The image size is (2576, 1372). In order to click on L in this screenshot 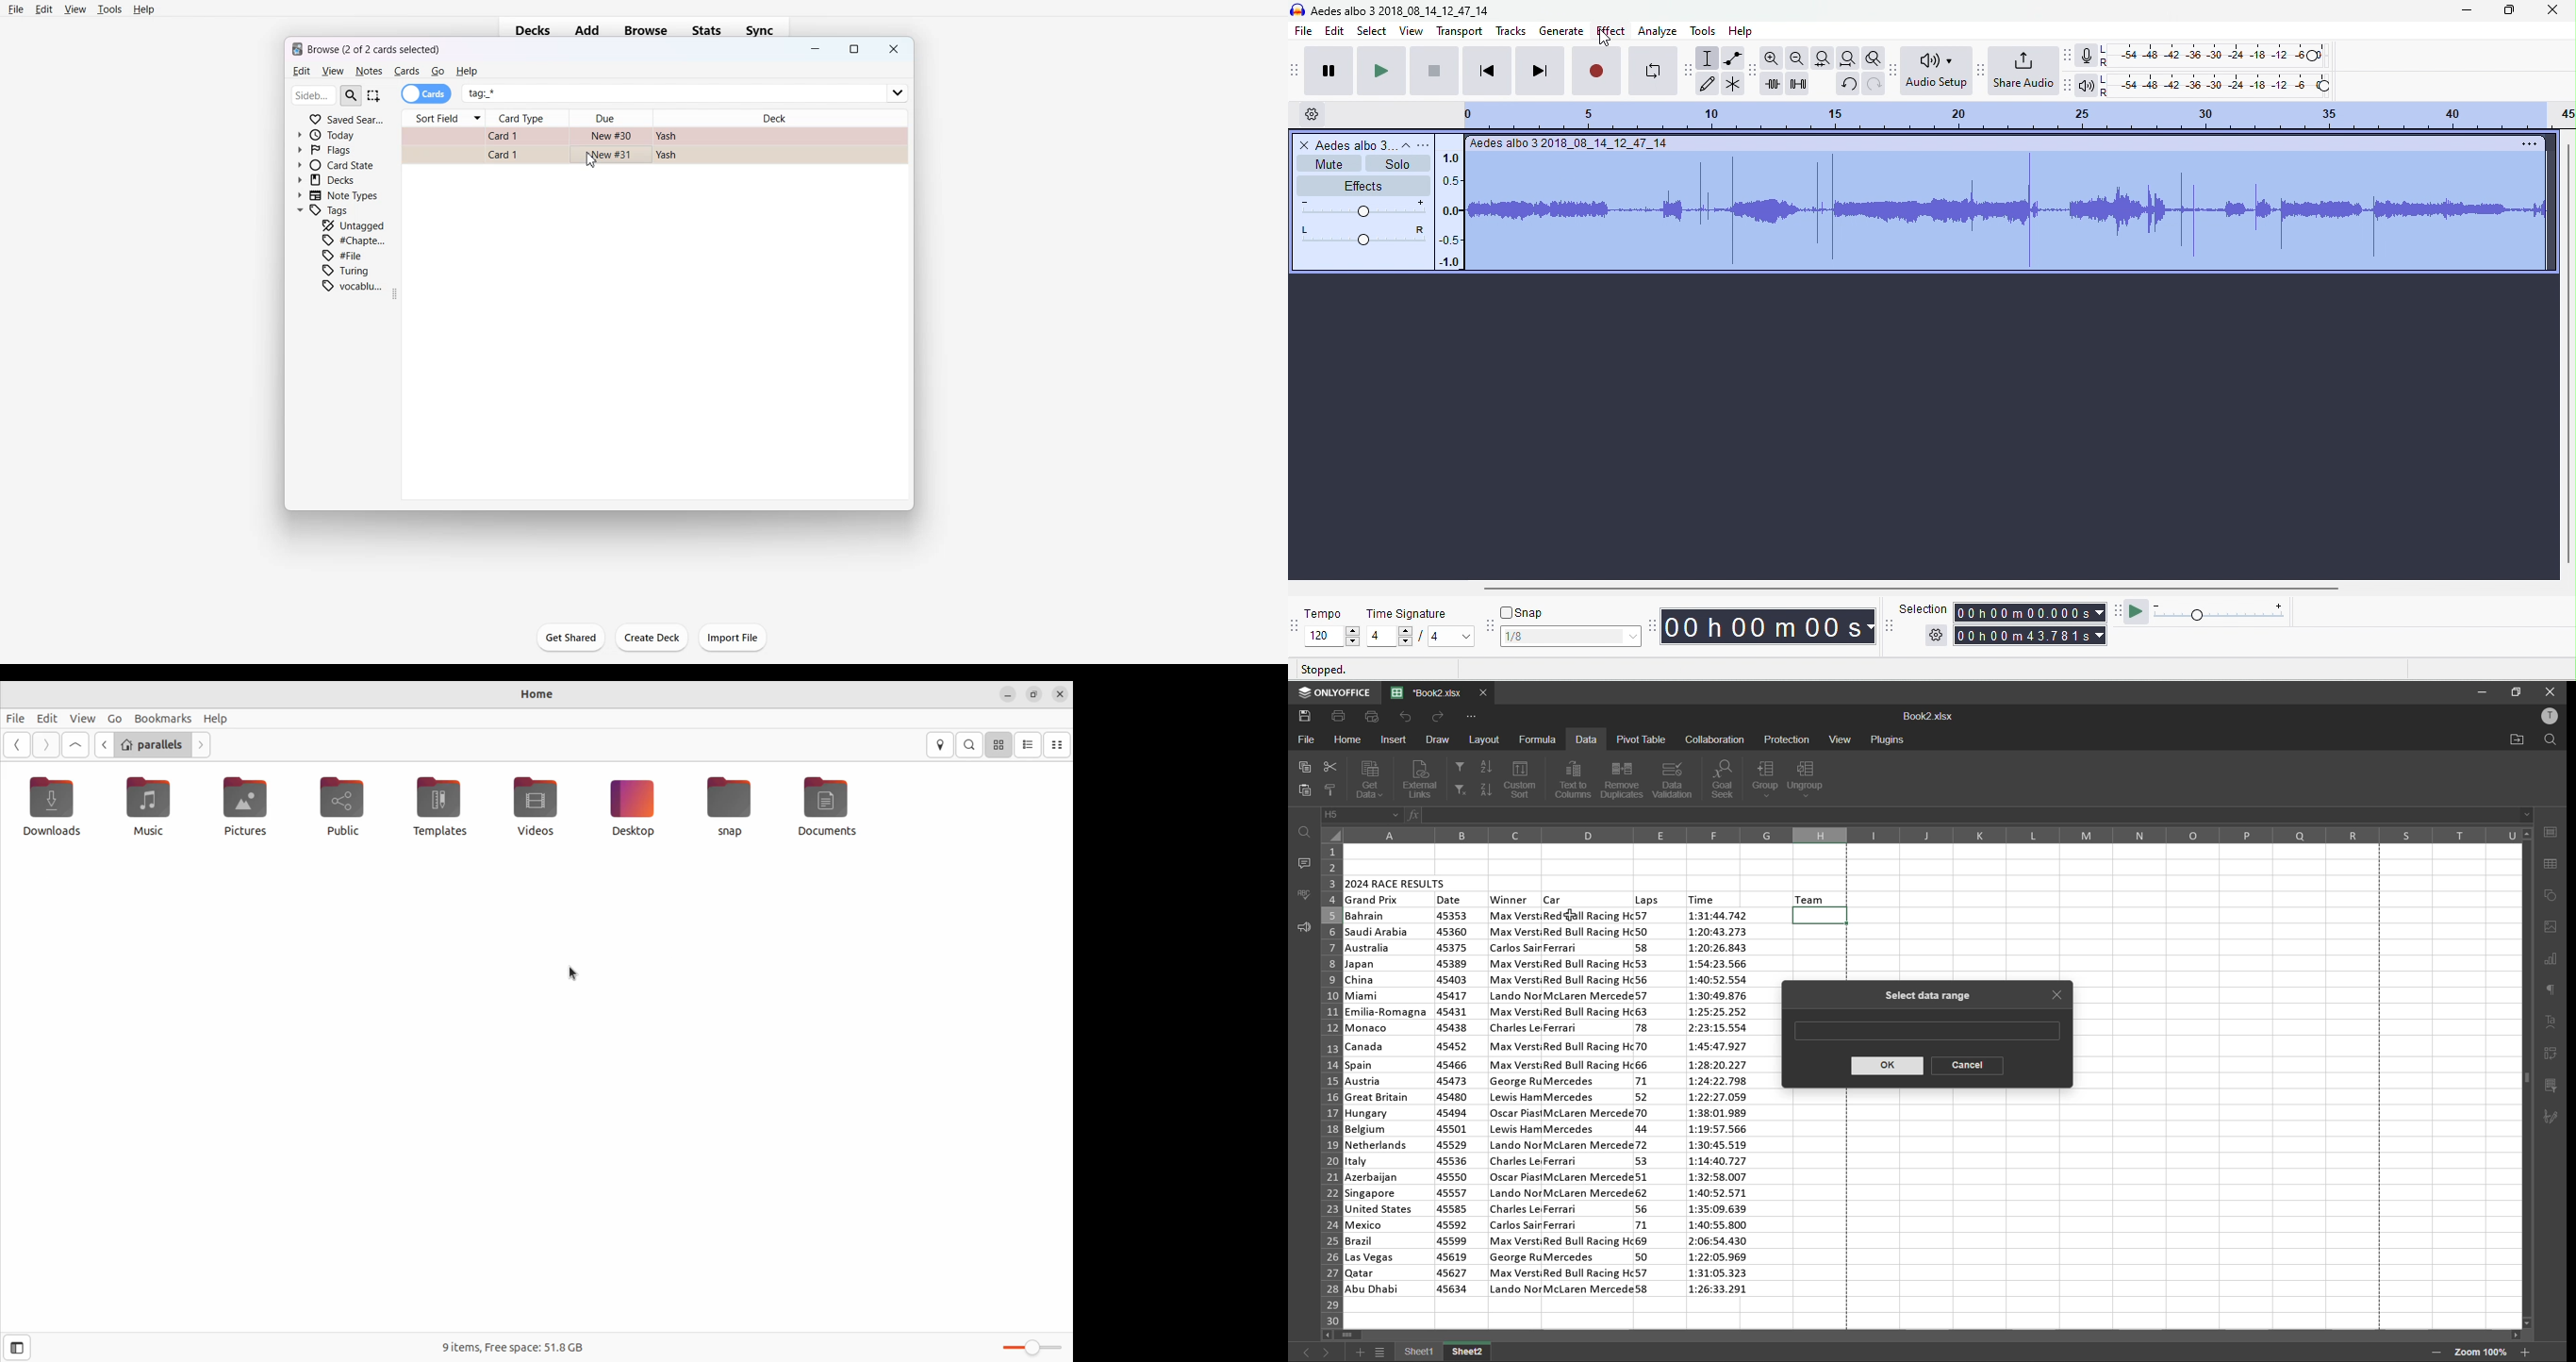, I will do `click(2105, 79)`.